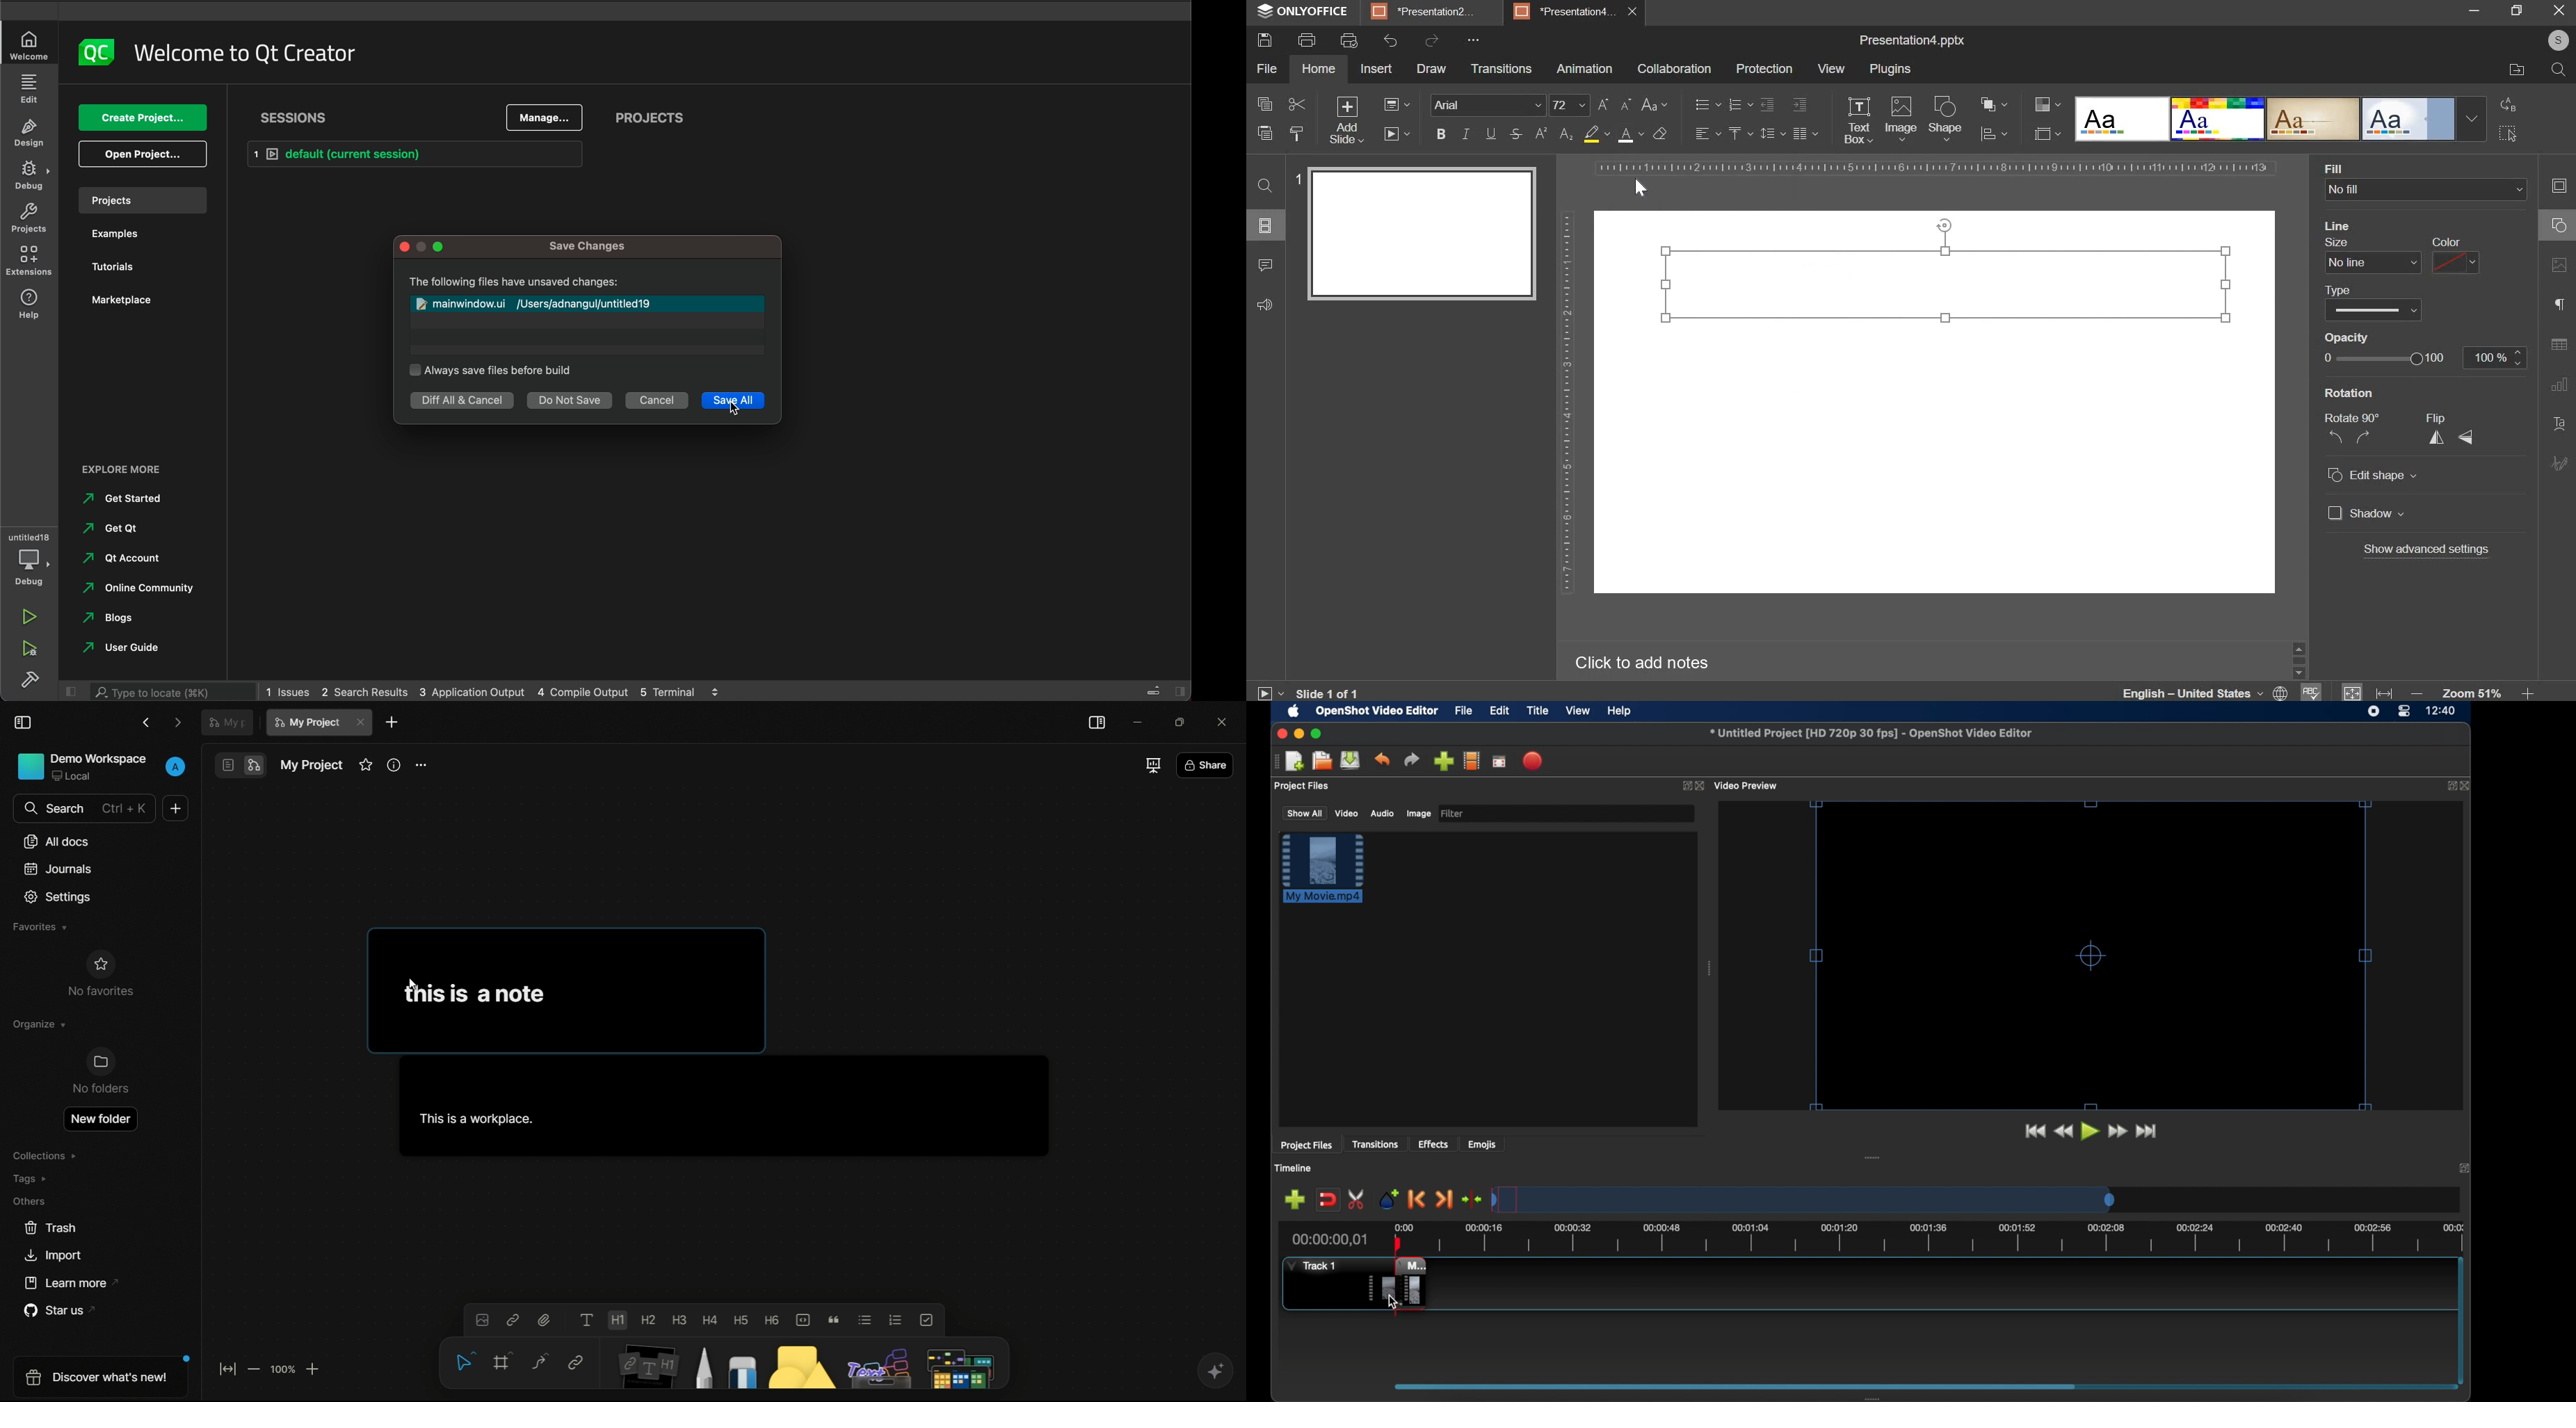 This screenshot has height=1428, width=2576. What do you see at coordinates (2349, 337) in the screenshot?
I see `opacity` at bounding box center [2349, 337].